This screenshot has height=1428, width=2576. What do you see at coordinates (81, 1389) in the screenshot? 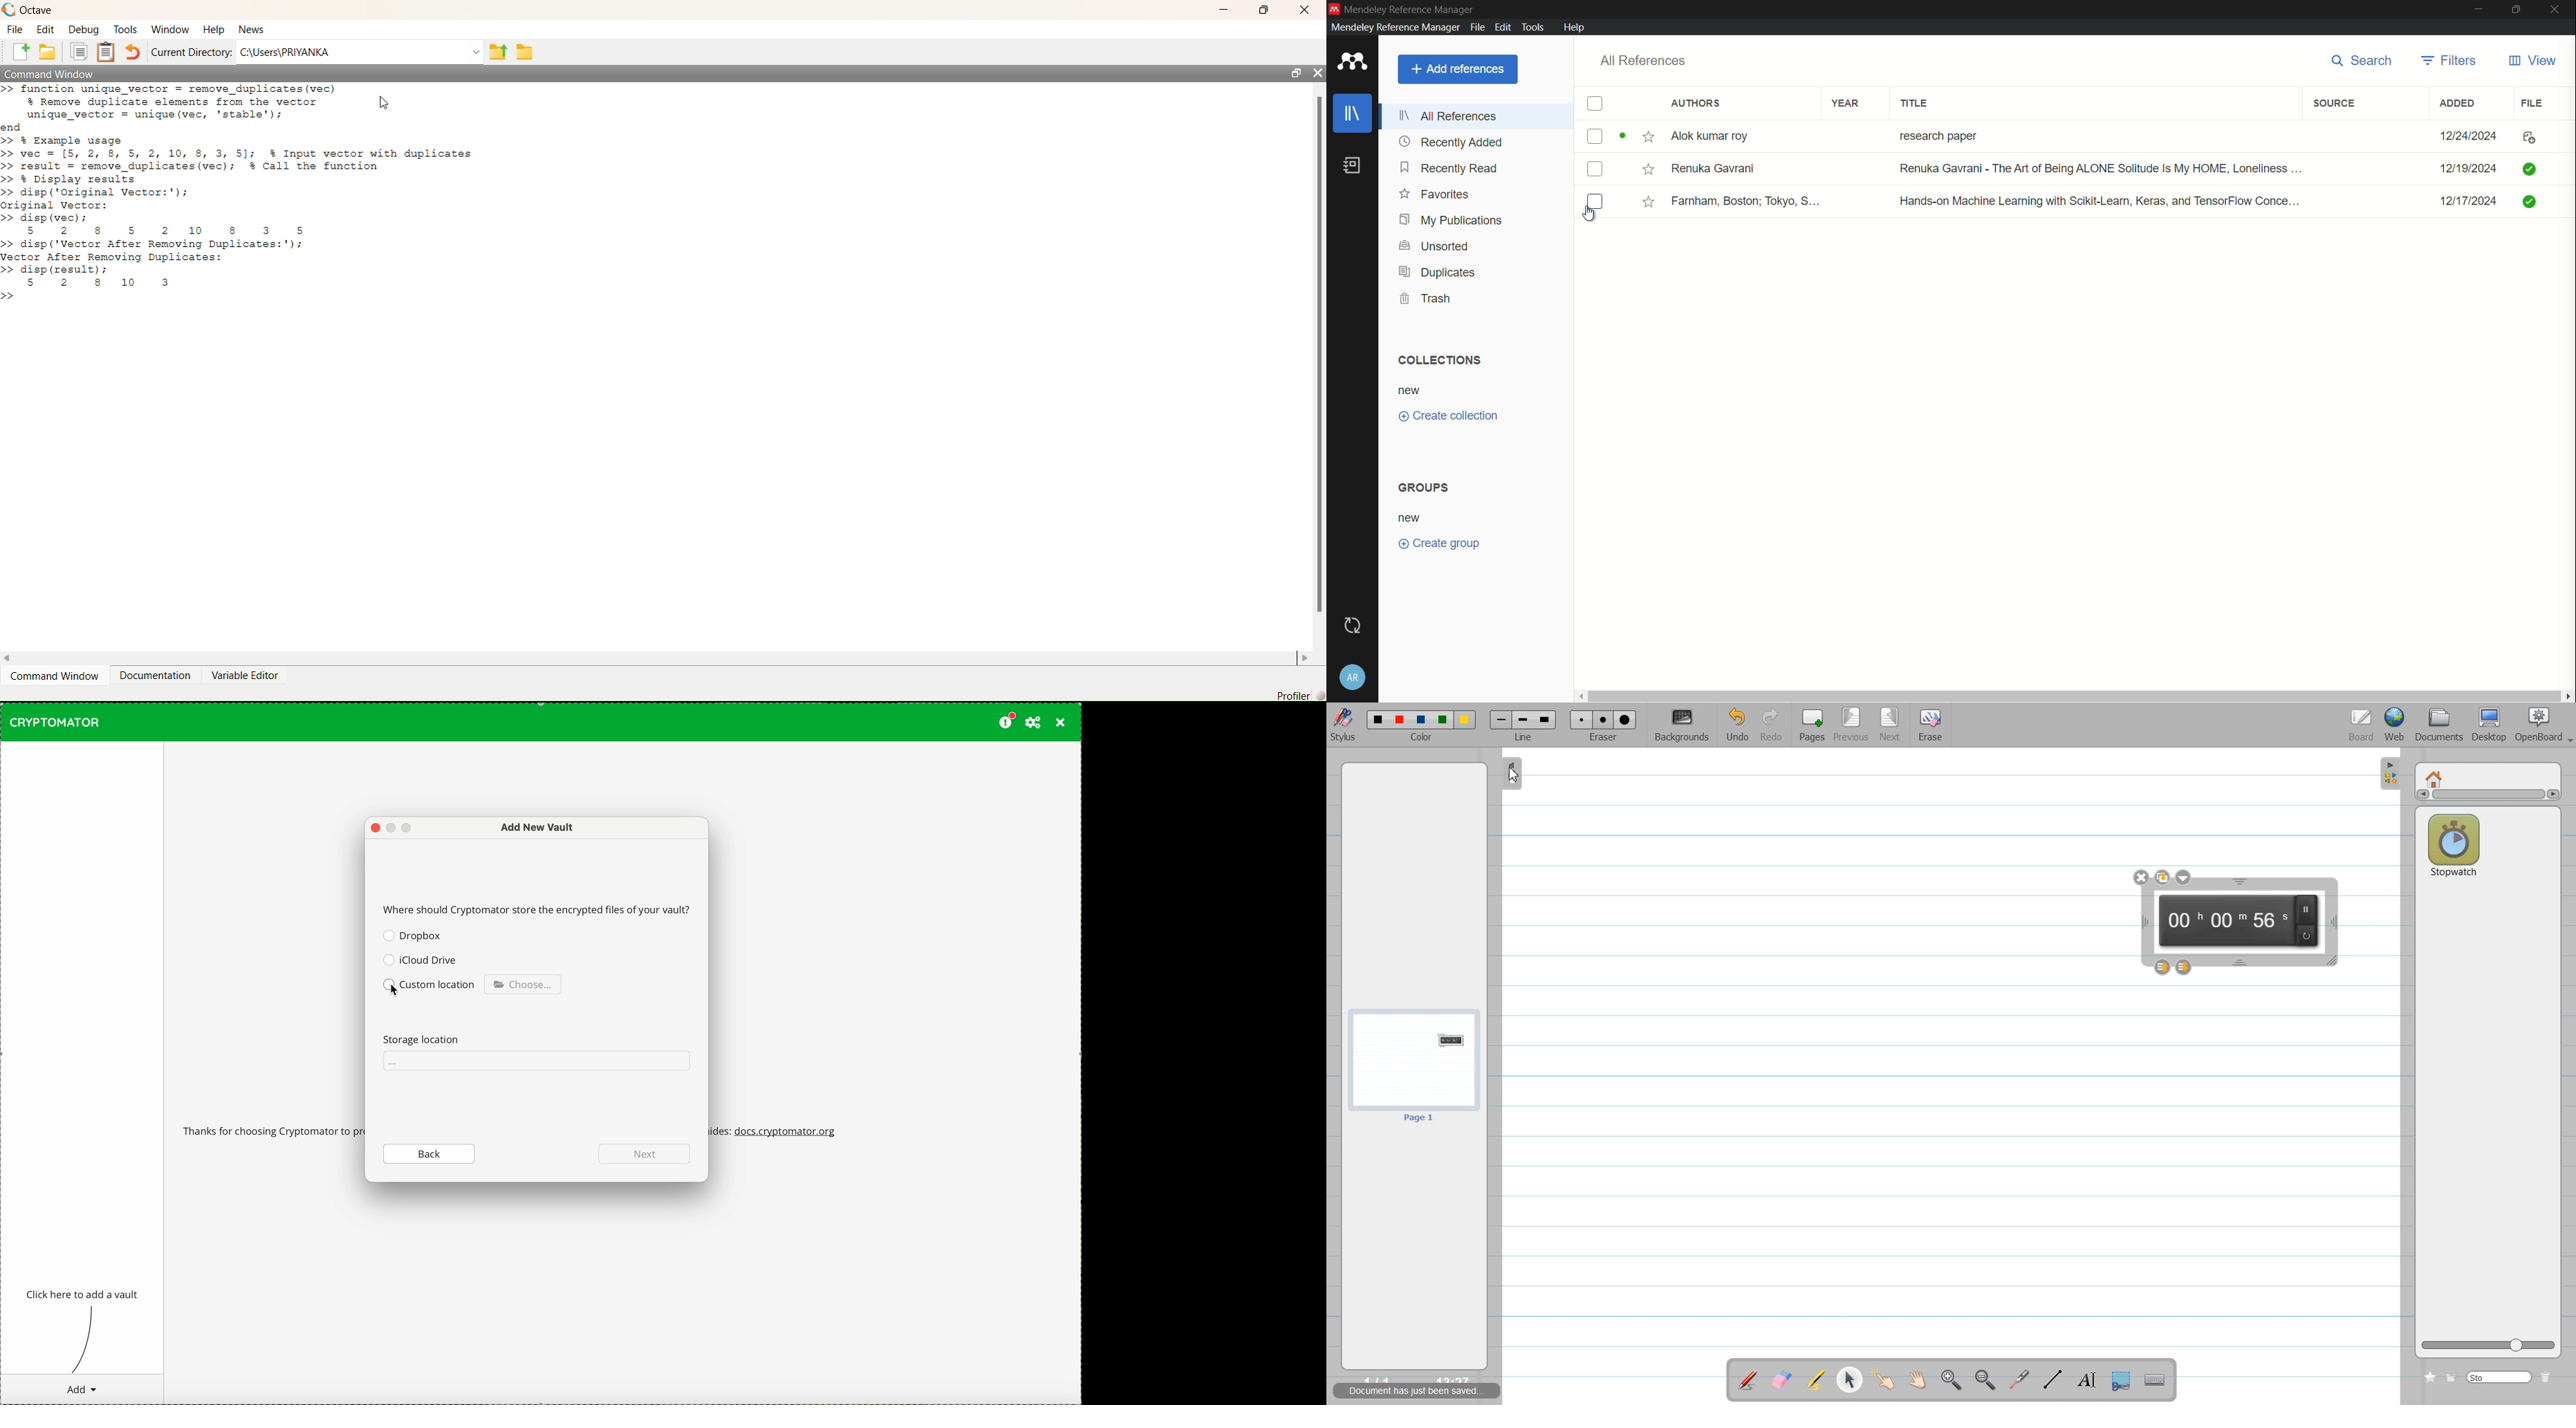
I see `cursor on add button` at bounding box center [81, 1389].